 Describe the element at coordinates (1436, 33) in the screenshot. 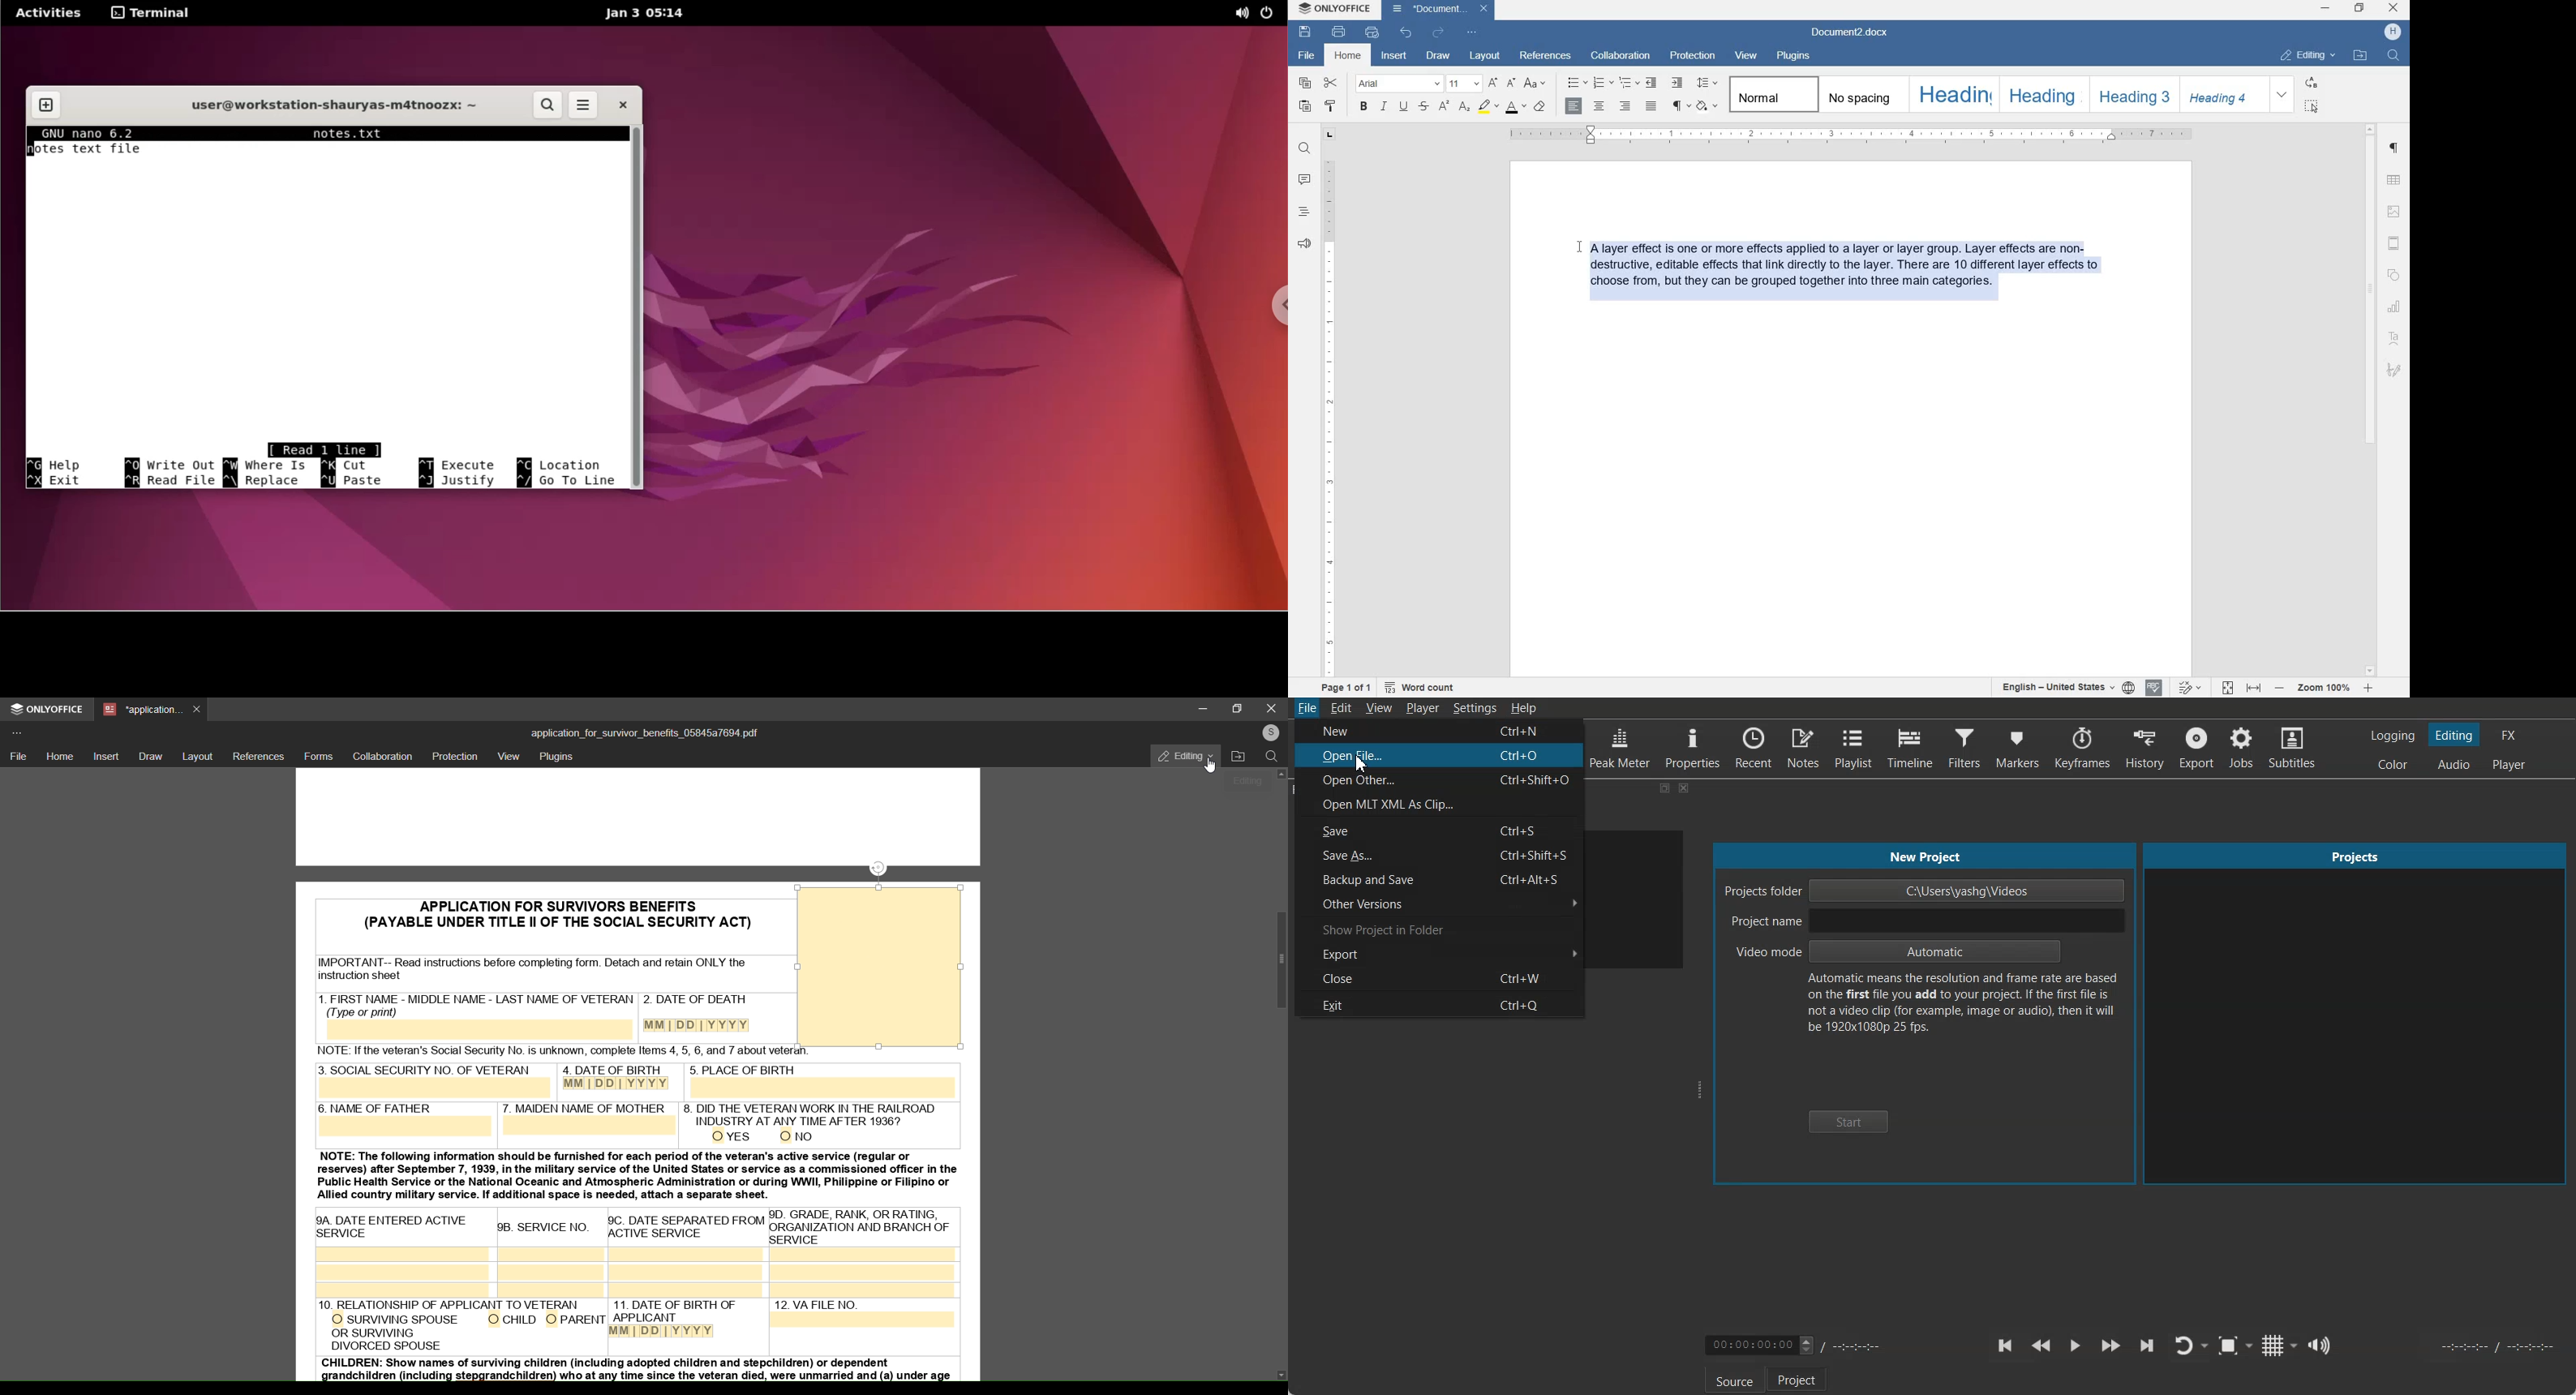

I see `redo` at that location.